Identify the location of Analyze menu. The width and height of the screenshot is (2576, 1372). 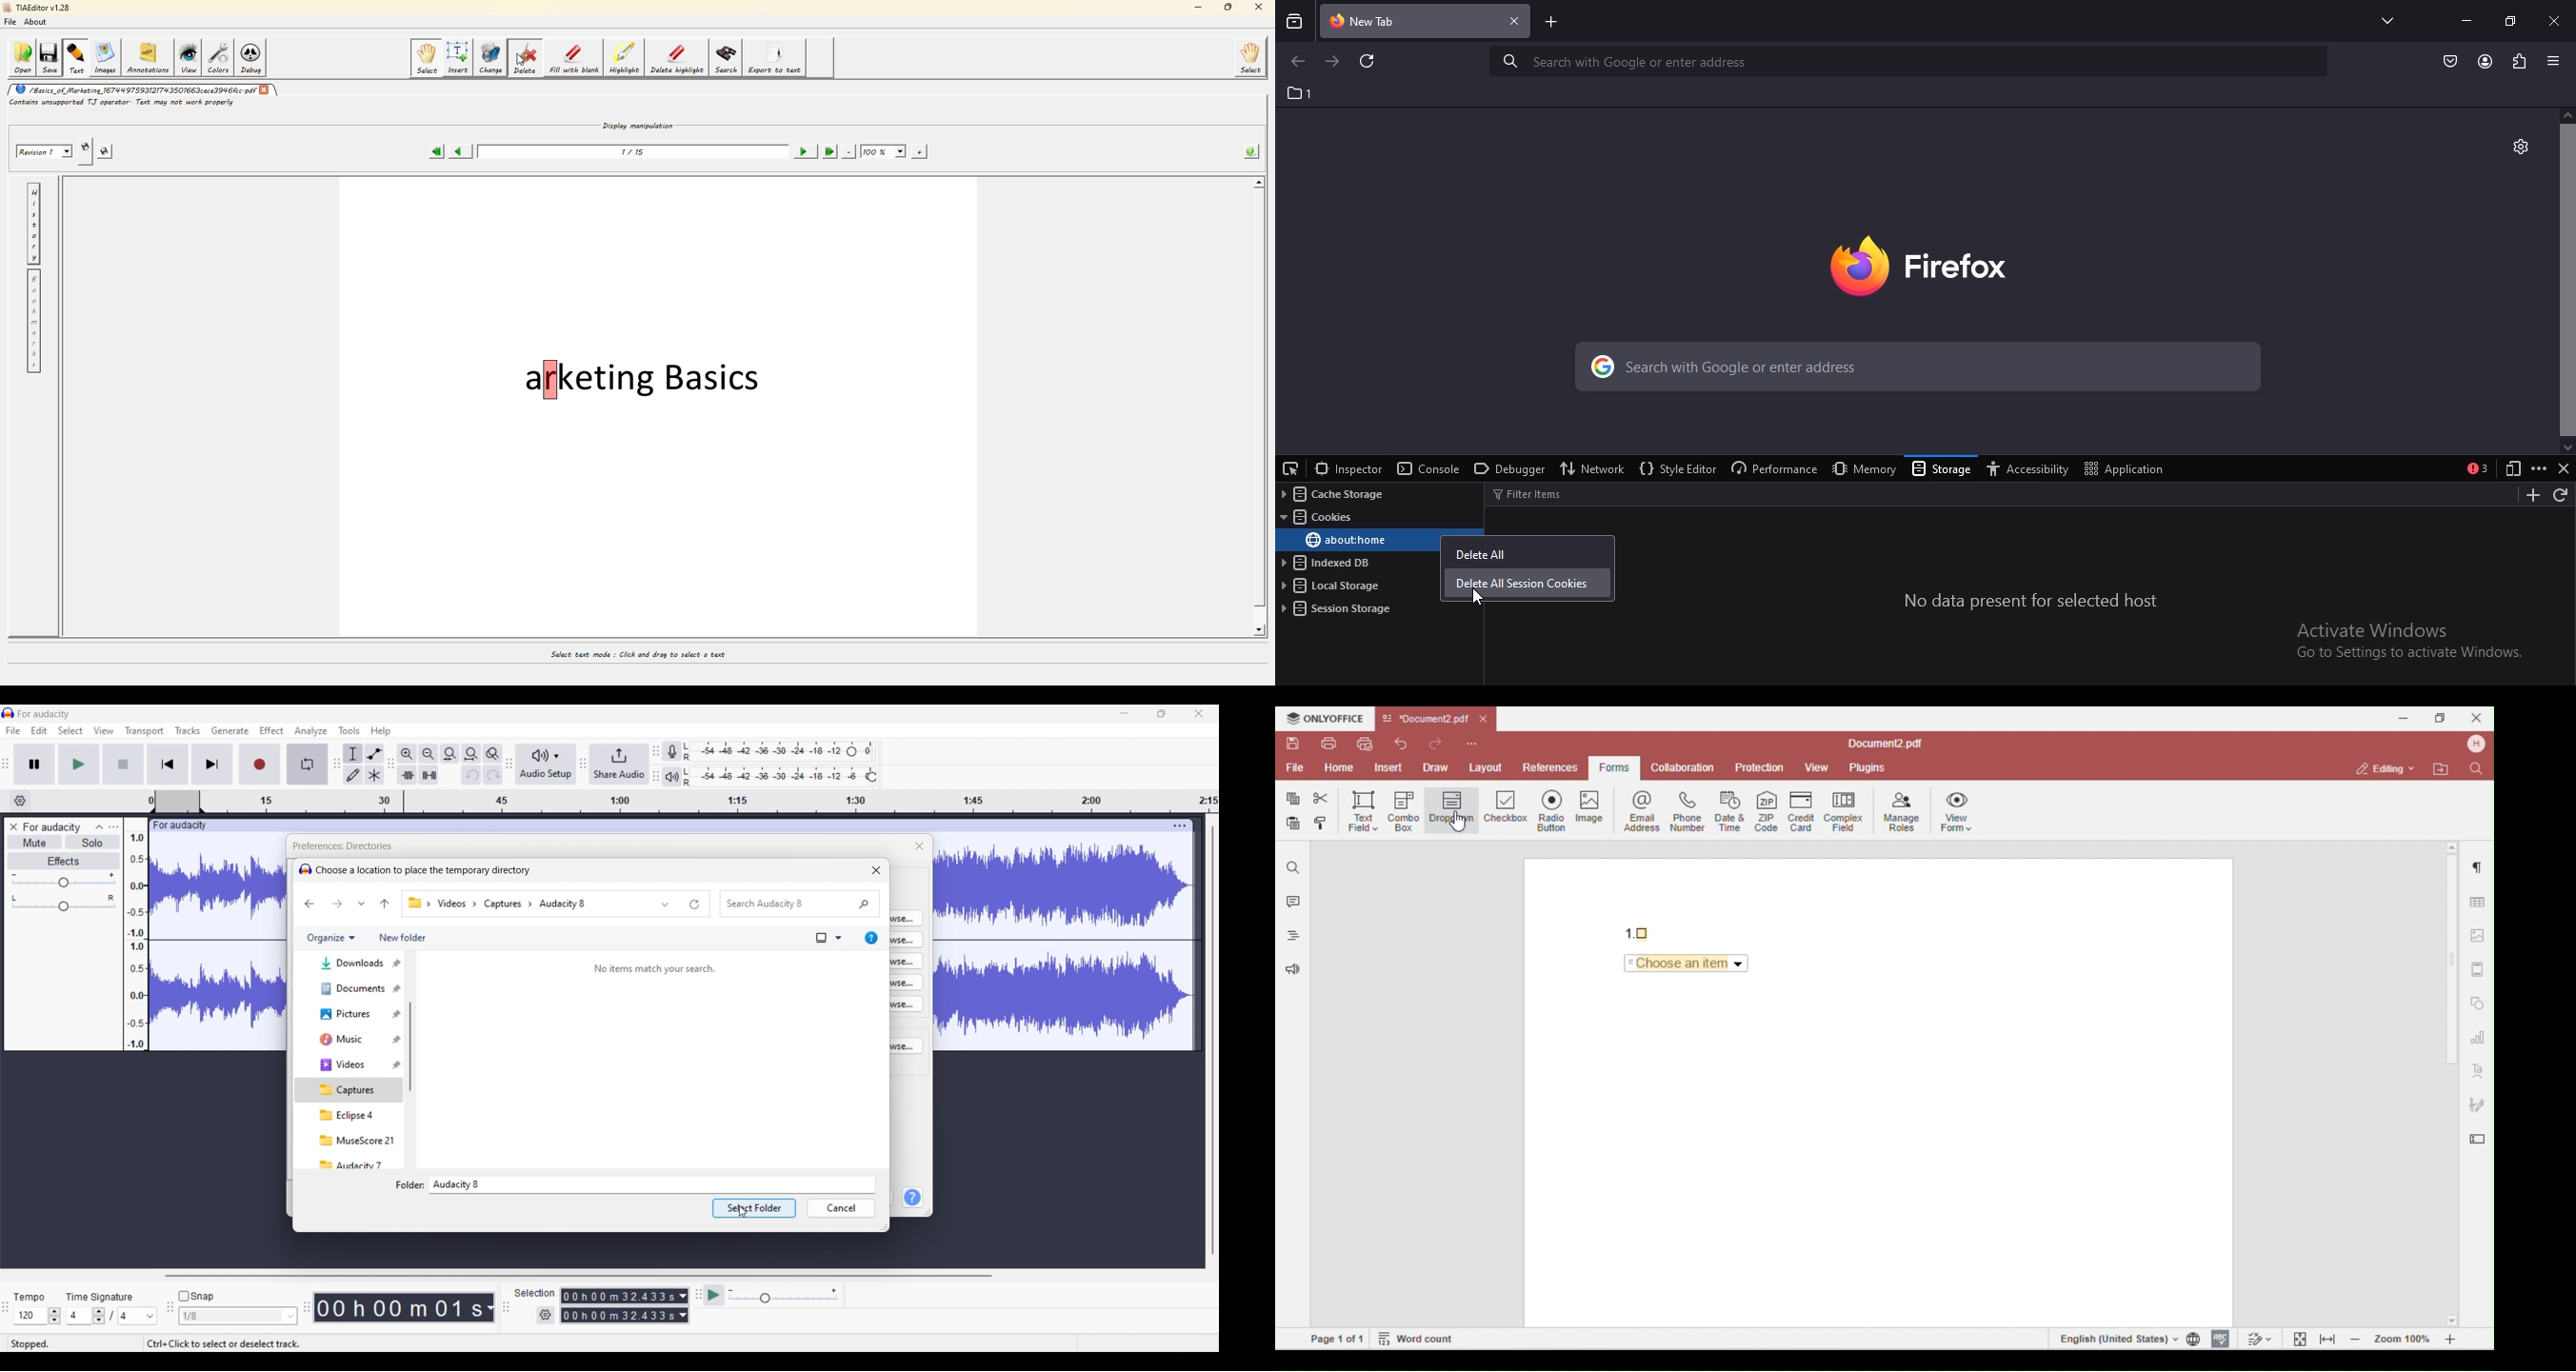
(311, 731).